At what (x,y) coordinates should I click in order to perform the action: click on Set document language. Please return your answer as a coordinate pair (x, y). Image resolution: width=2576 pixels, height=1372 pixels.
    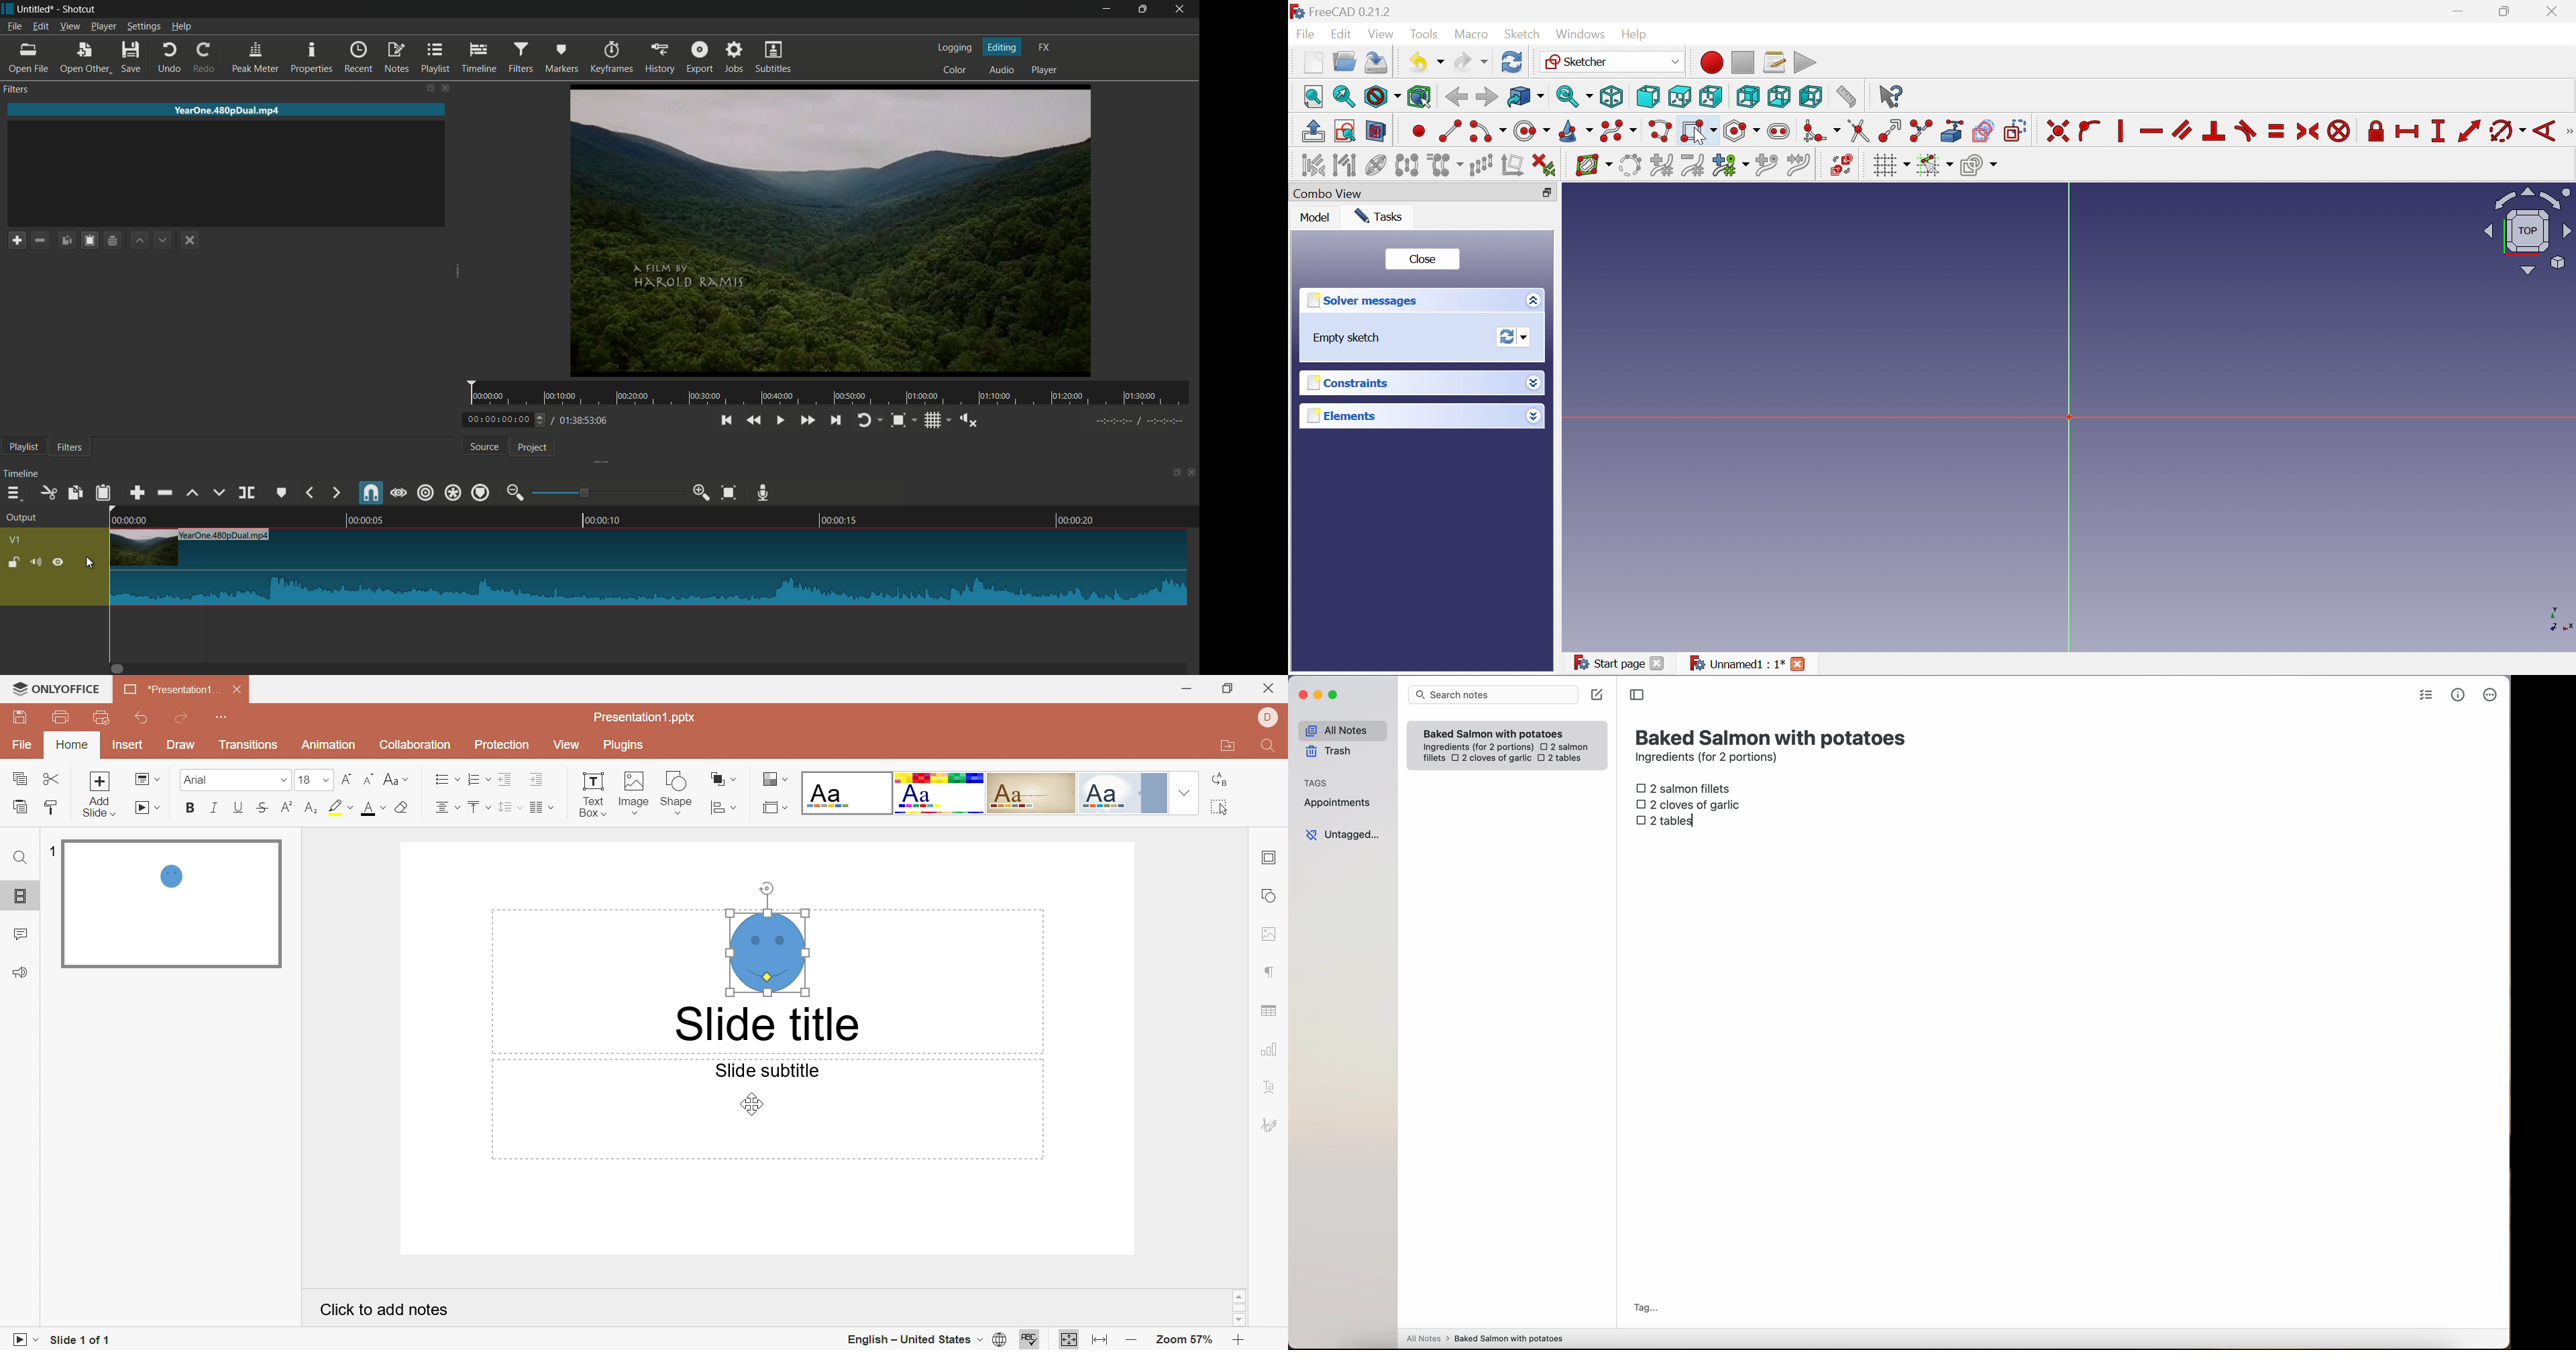
    Looking at the image, I should click on (1002, 1341).